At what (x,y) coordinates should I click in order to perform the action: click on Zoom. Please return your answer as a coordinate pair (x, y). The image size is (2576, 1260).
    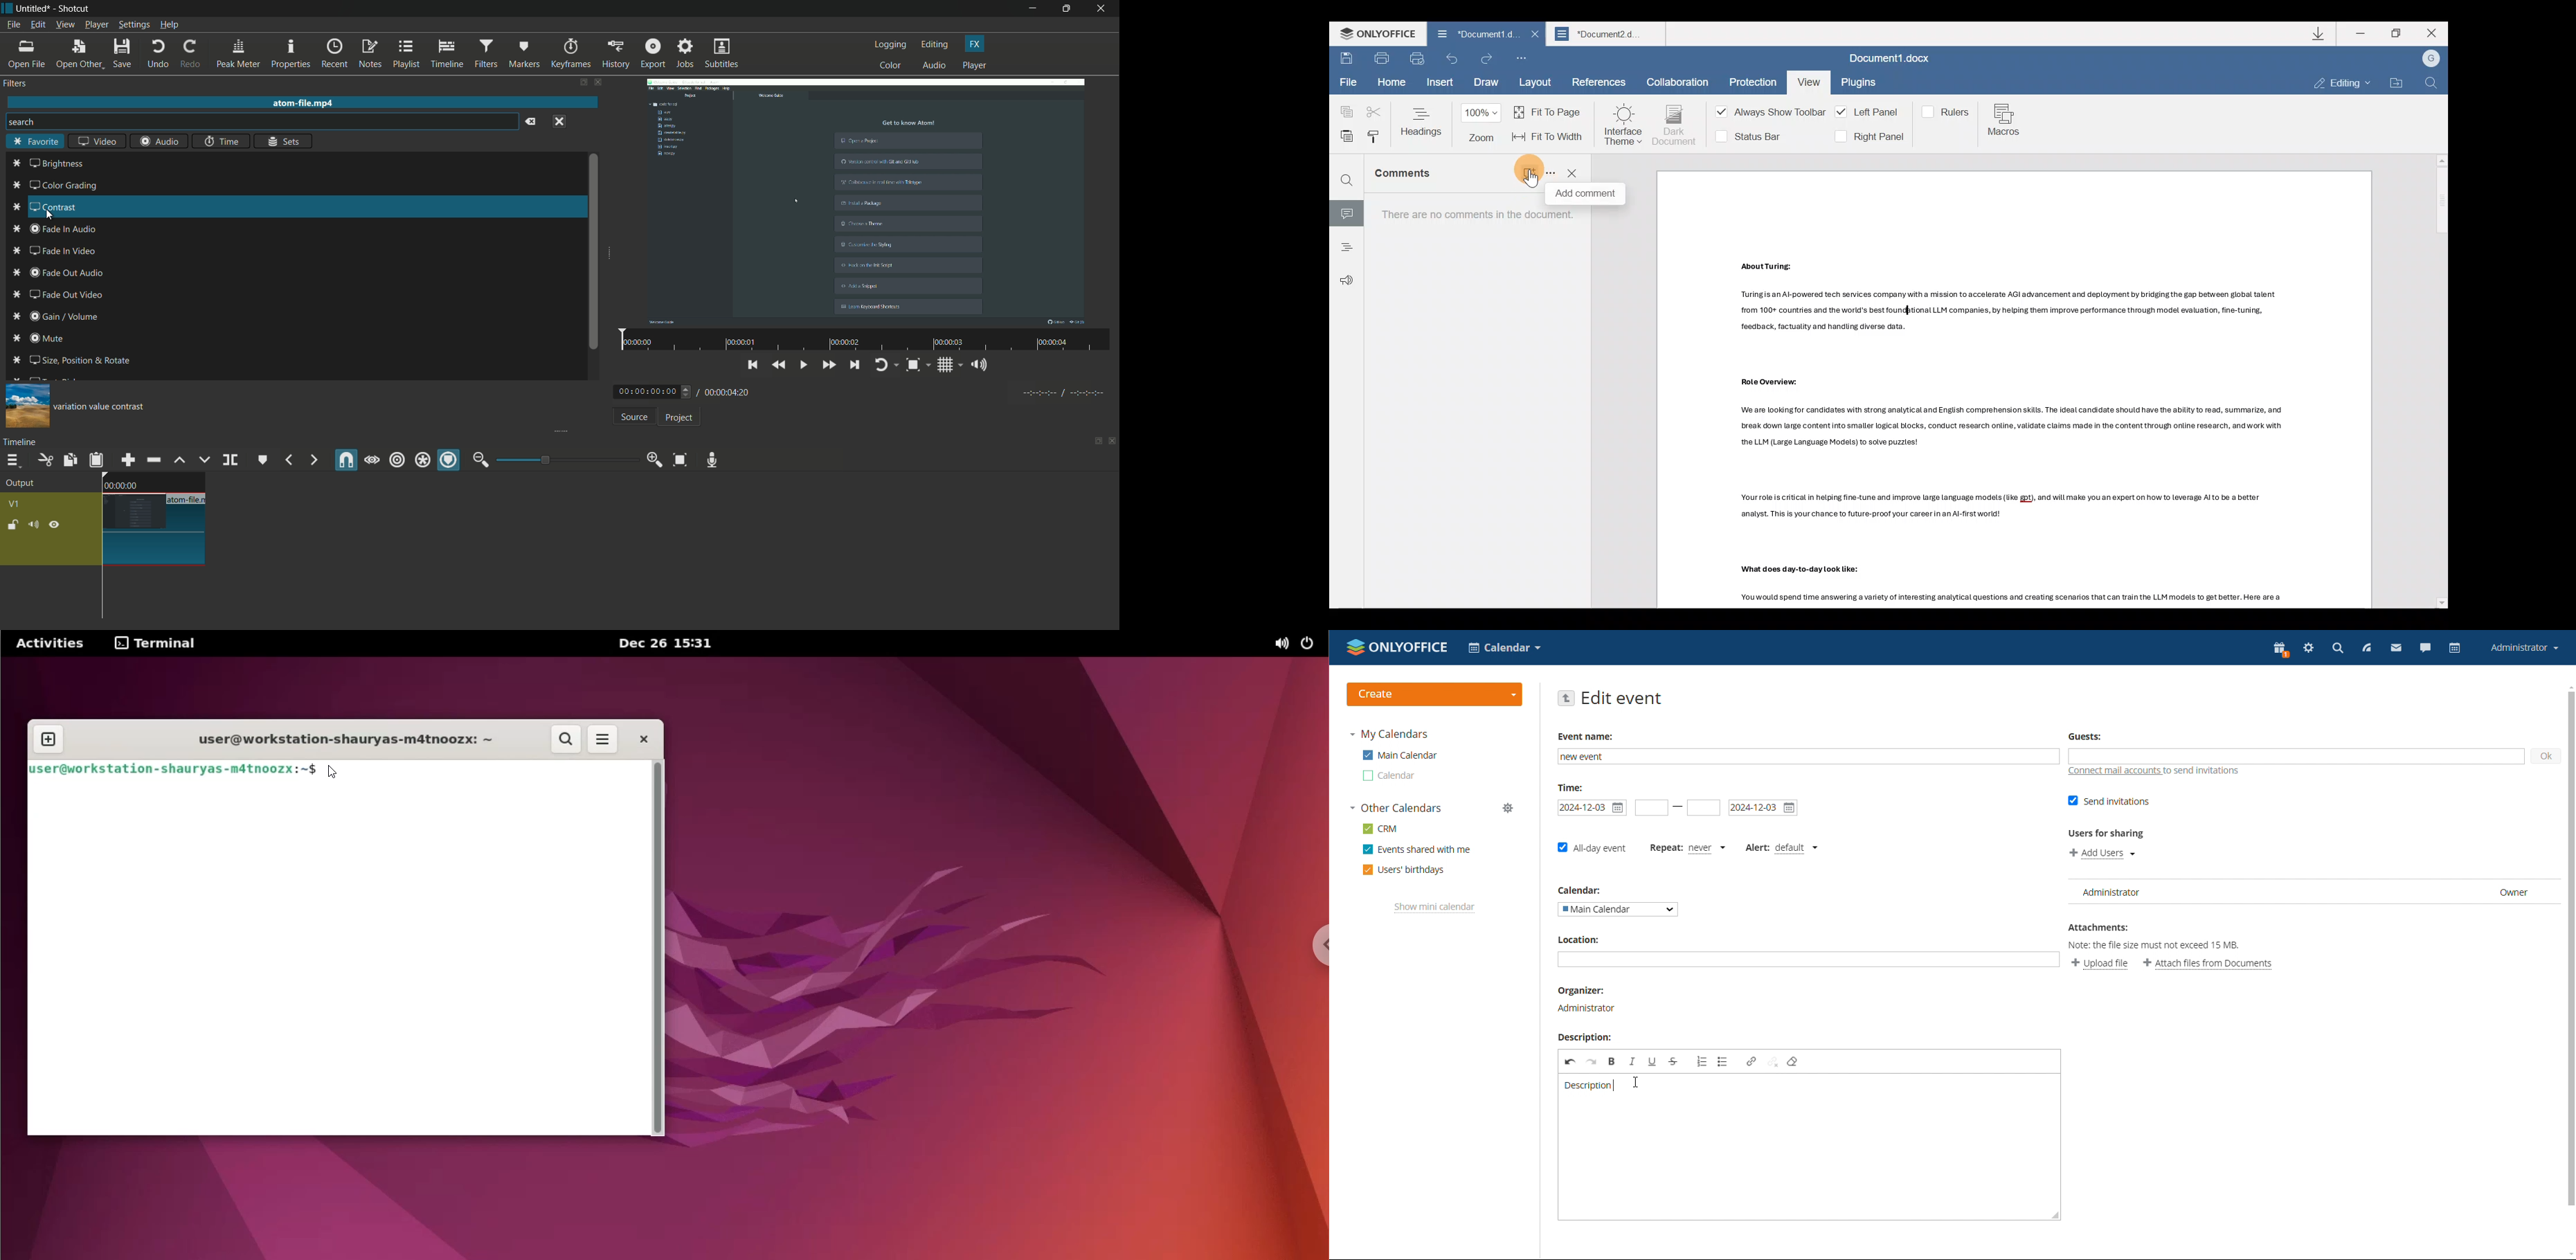
    Looking at the image, I should click on (1483, 125).